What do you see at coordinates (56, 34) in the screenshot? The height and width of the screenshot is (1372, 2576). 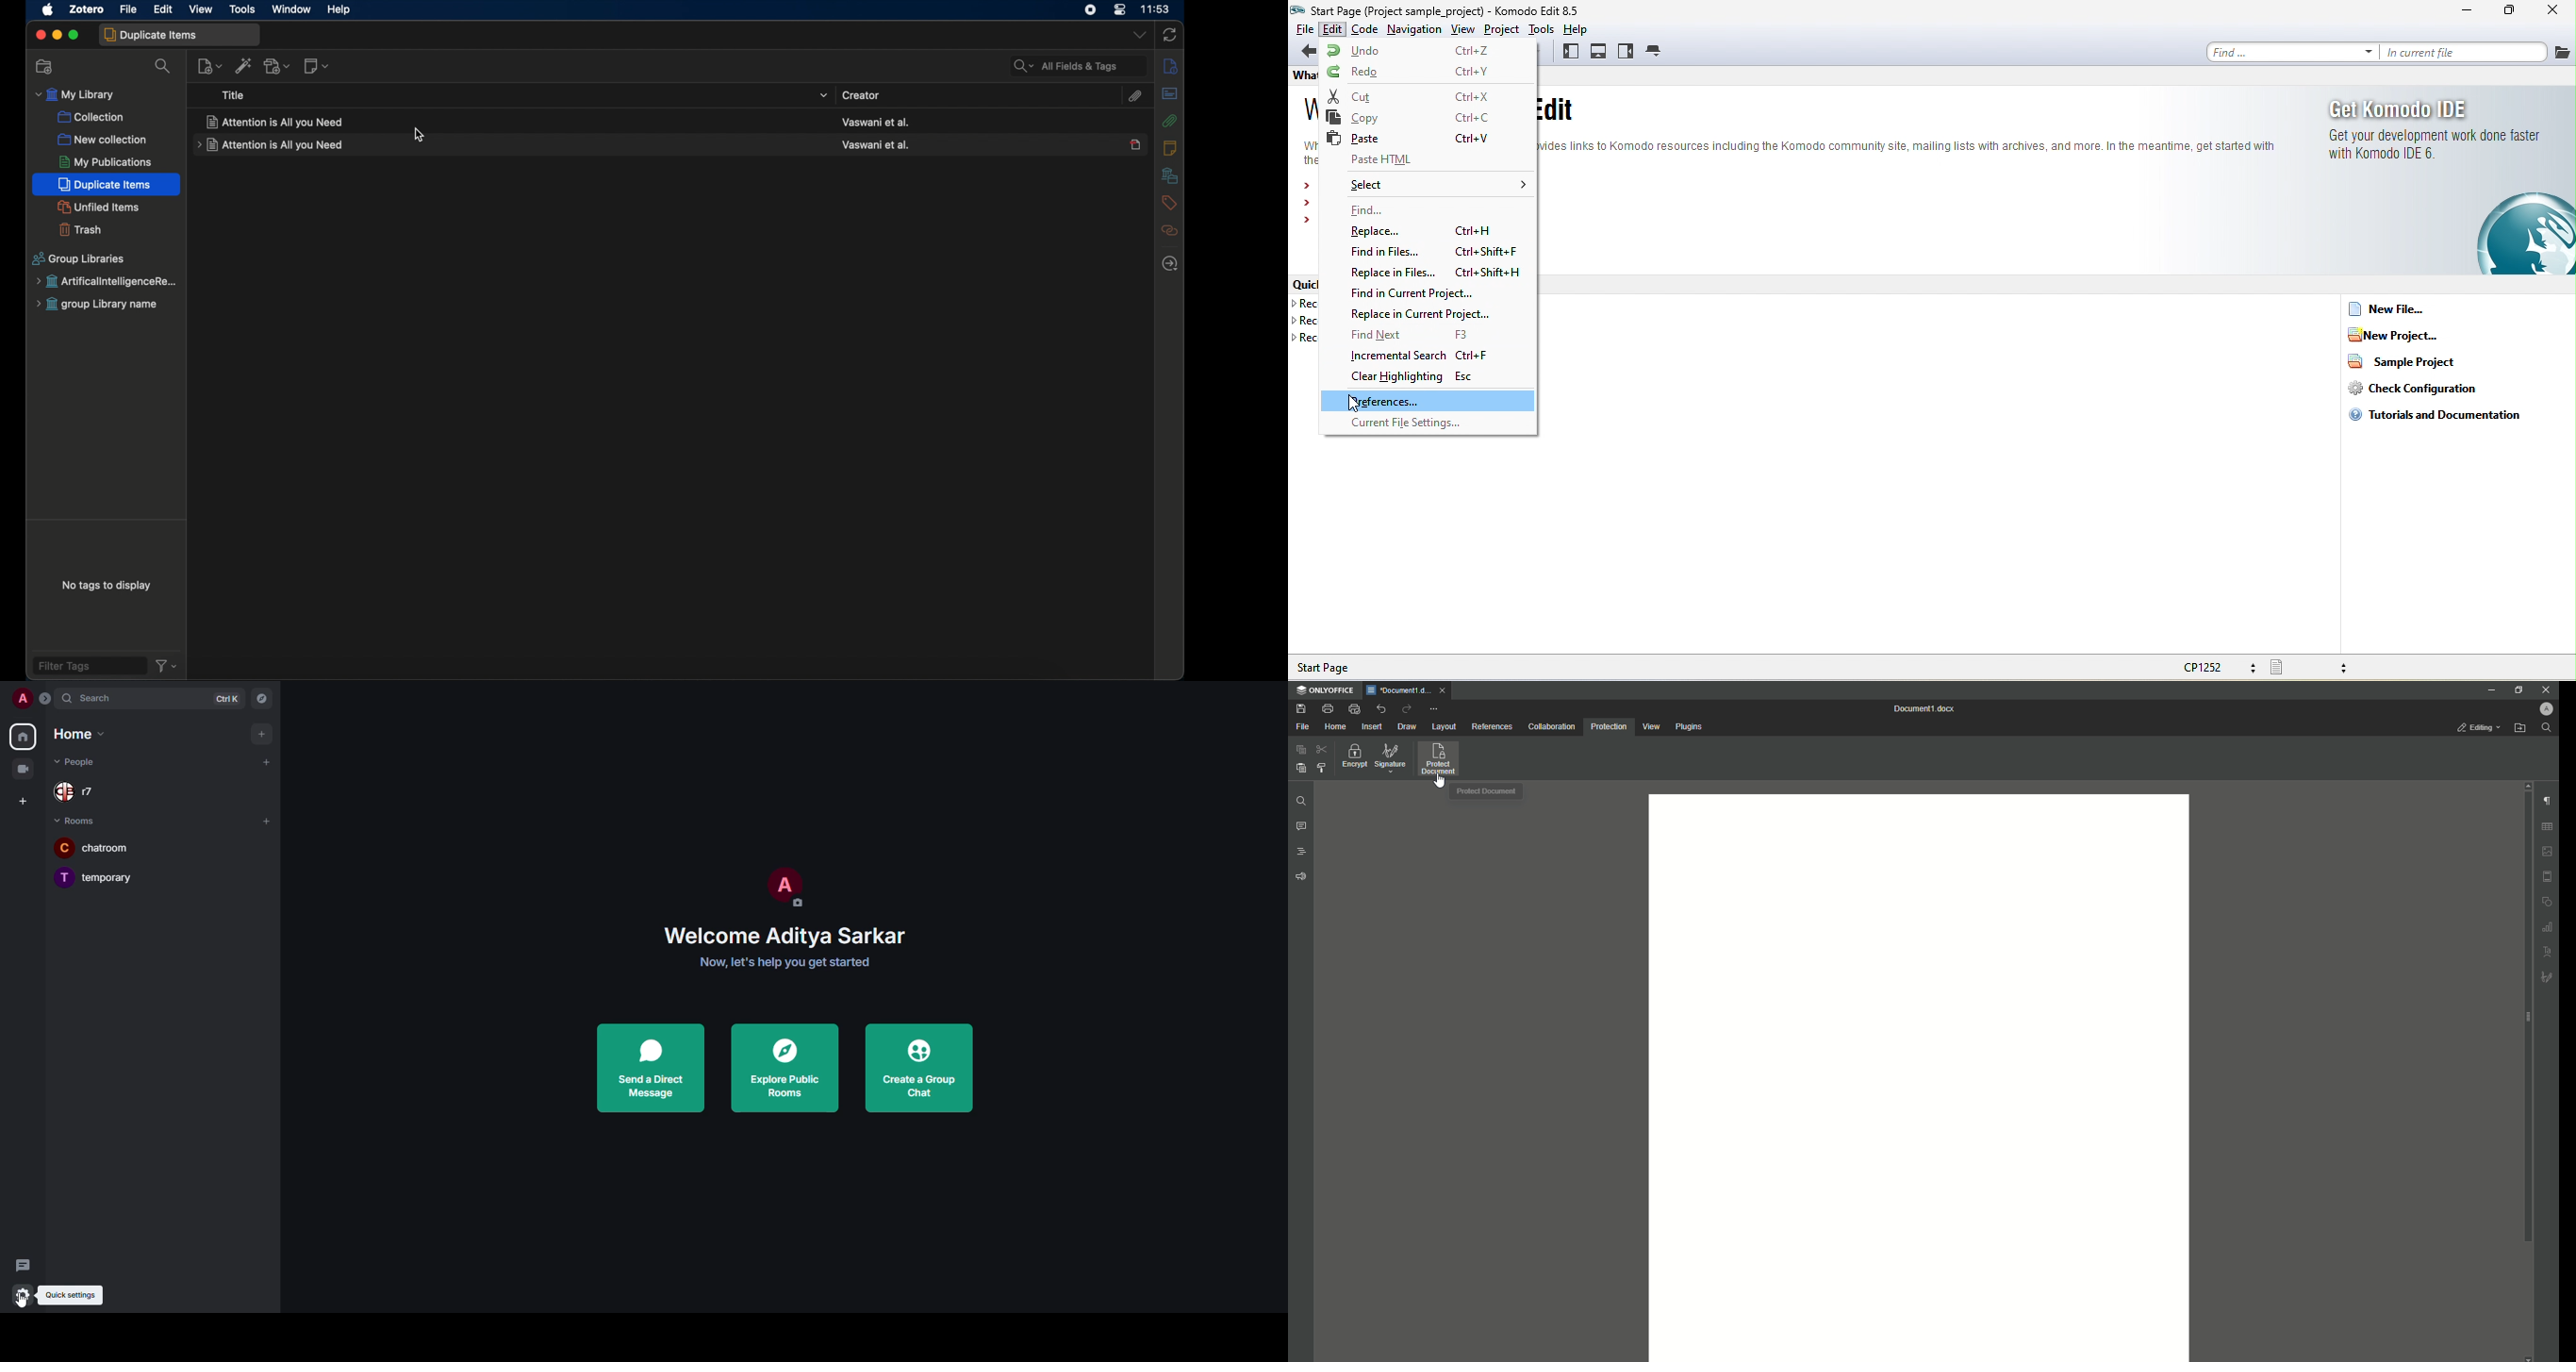 I see `minimize` at bounding box center [56, 34].